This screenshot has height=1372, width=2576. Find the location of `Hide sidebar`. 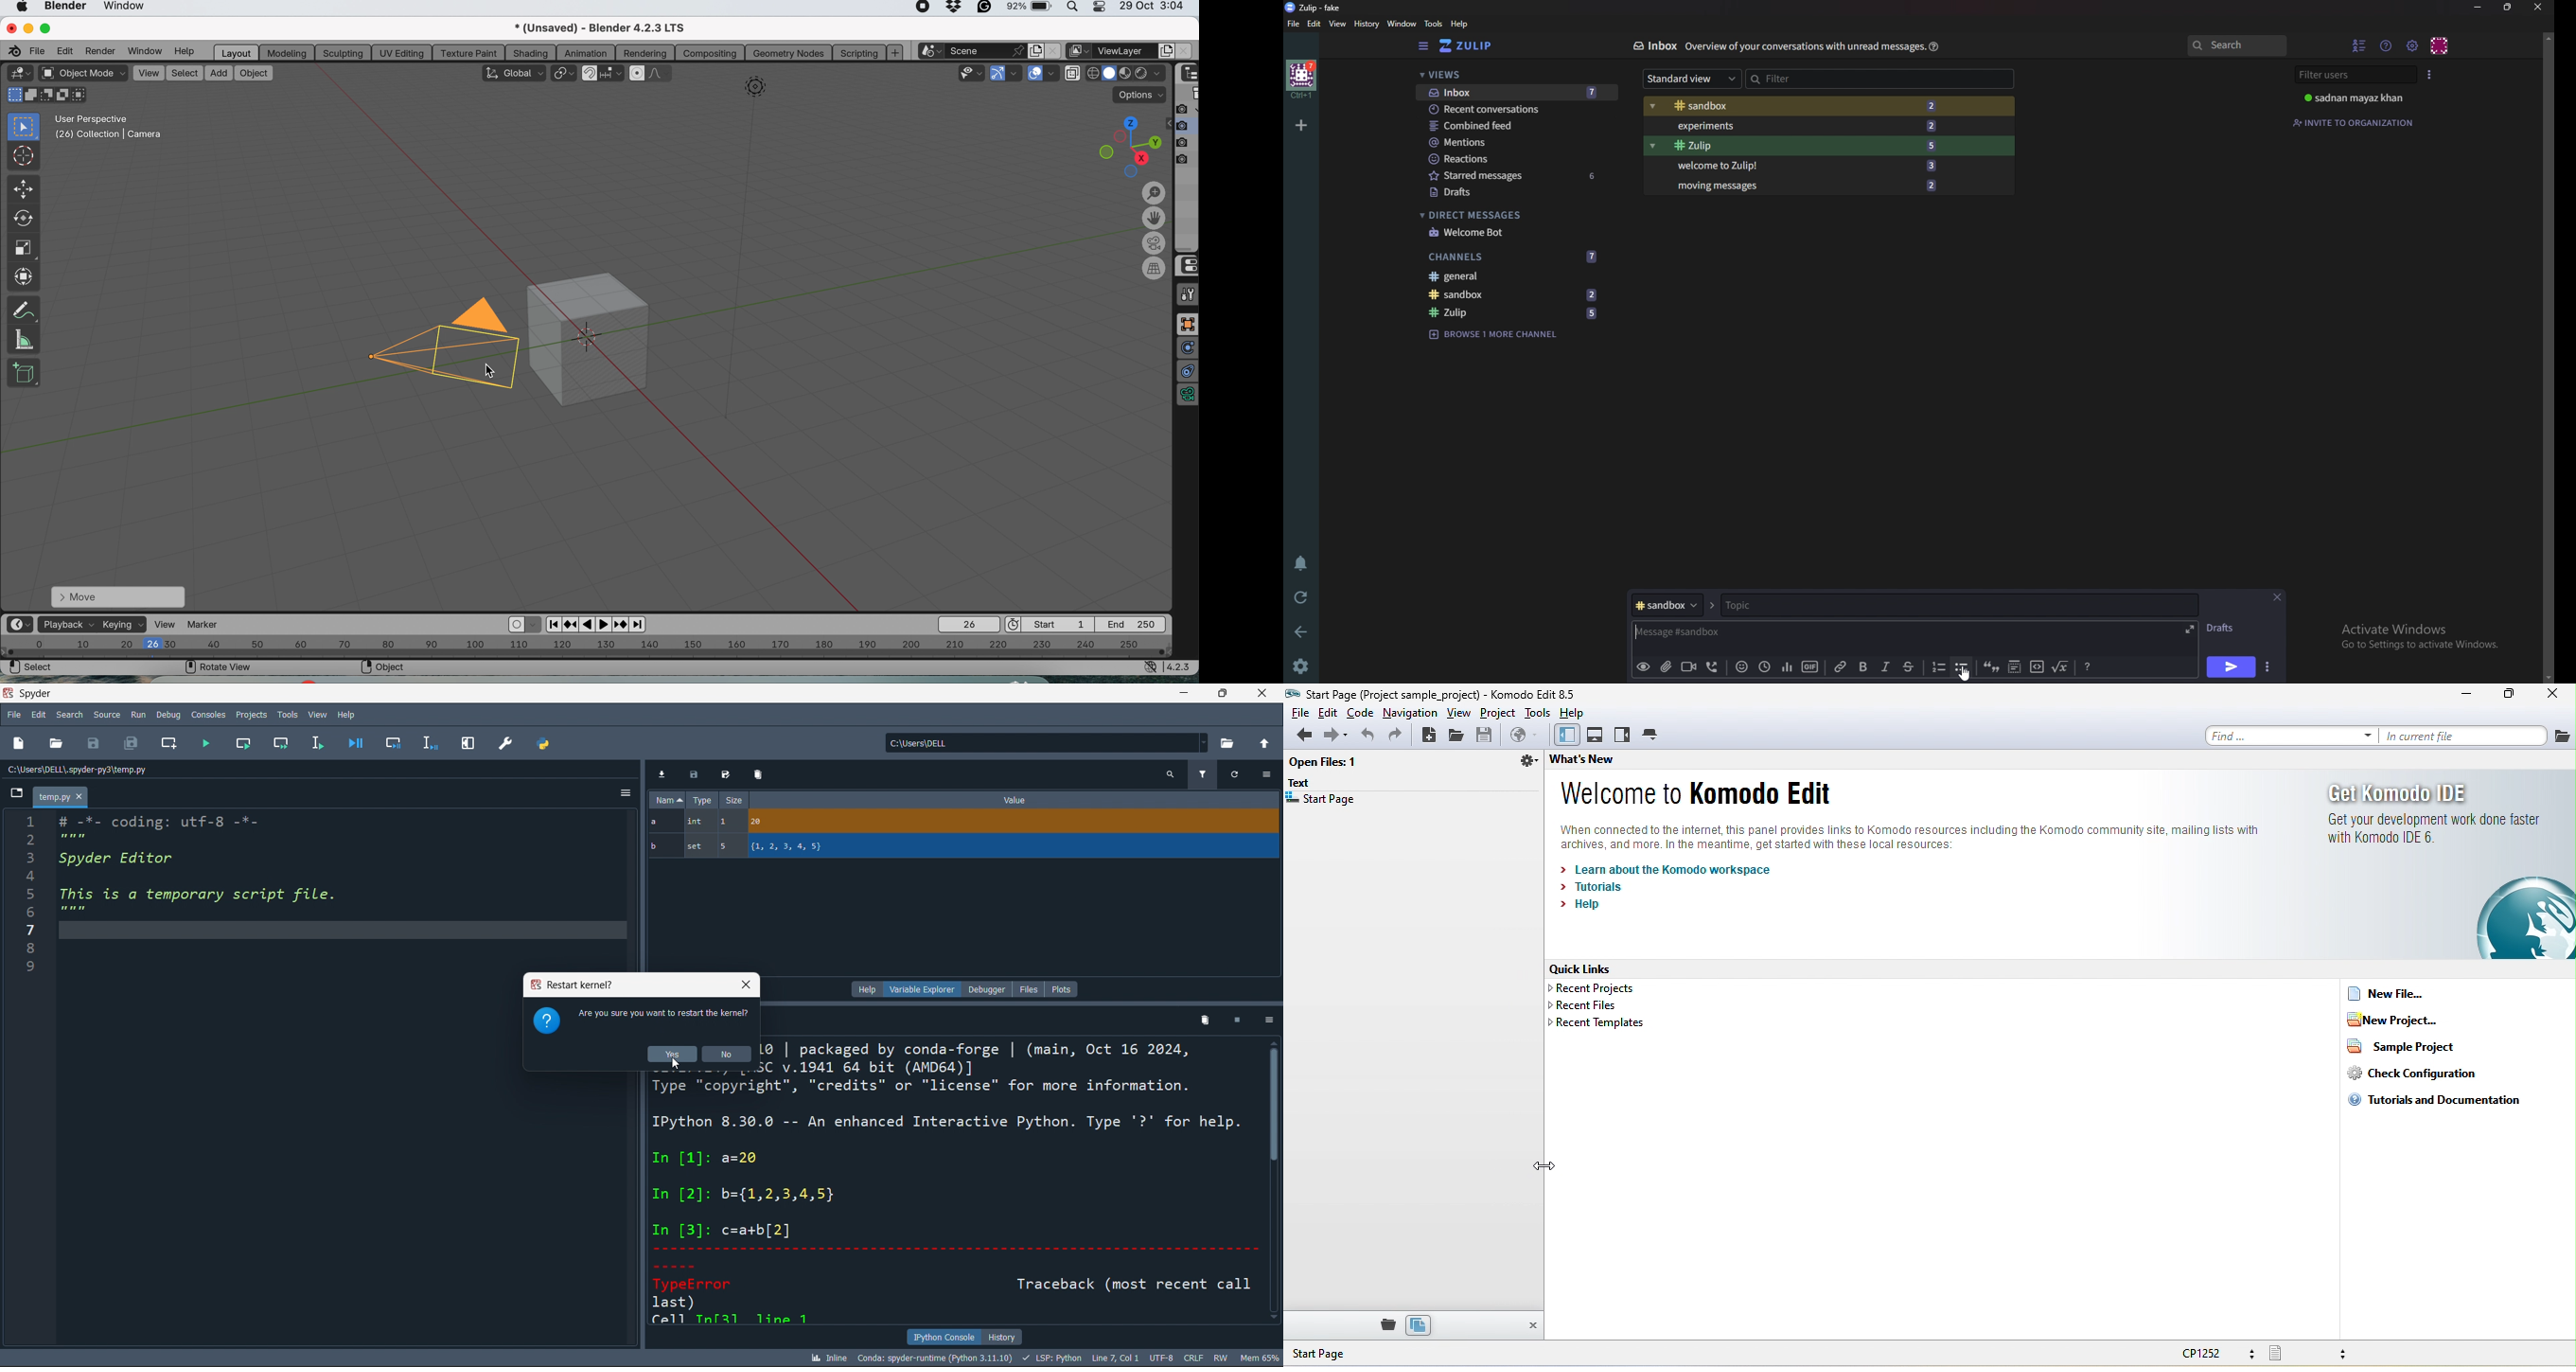

Hide sidebar is located at coordinates (1425, 46).